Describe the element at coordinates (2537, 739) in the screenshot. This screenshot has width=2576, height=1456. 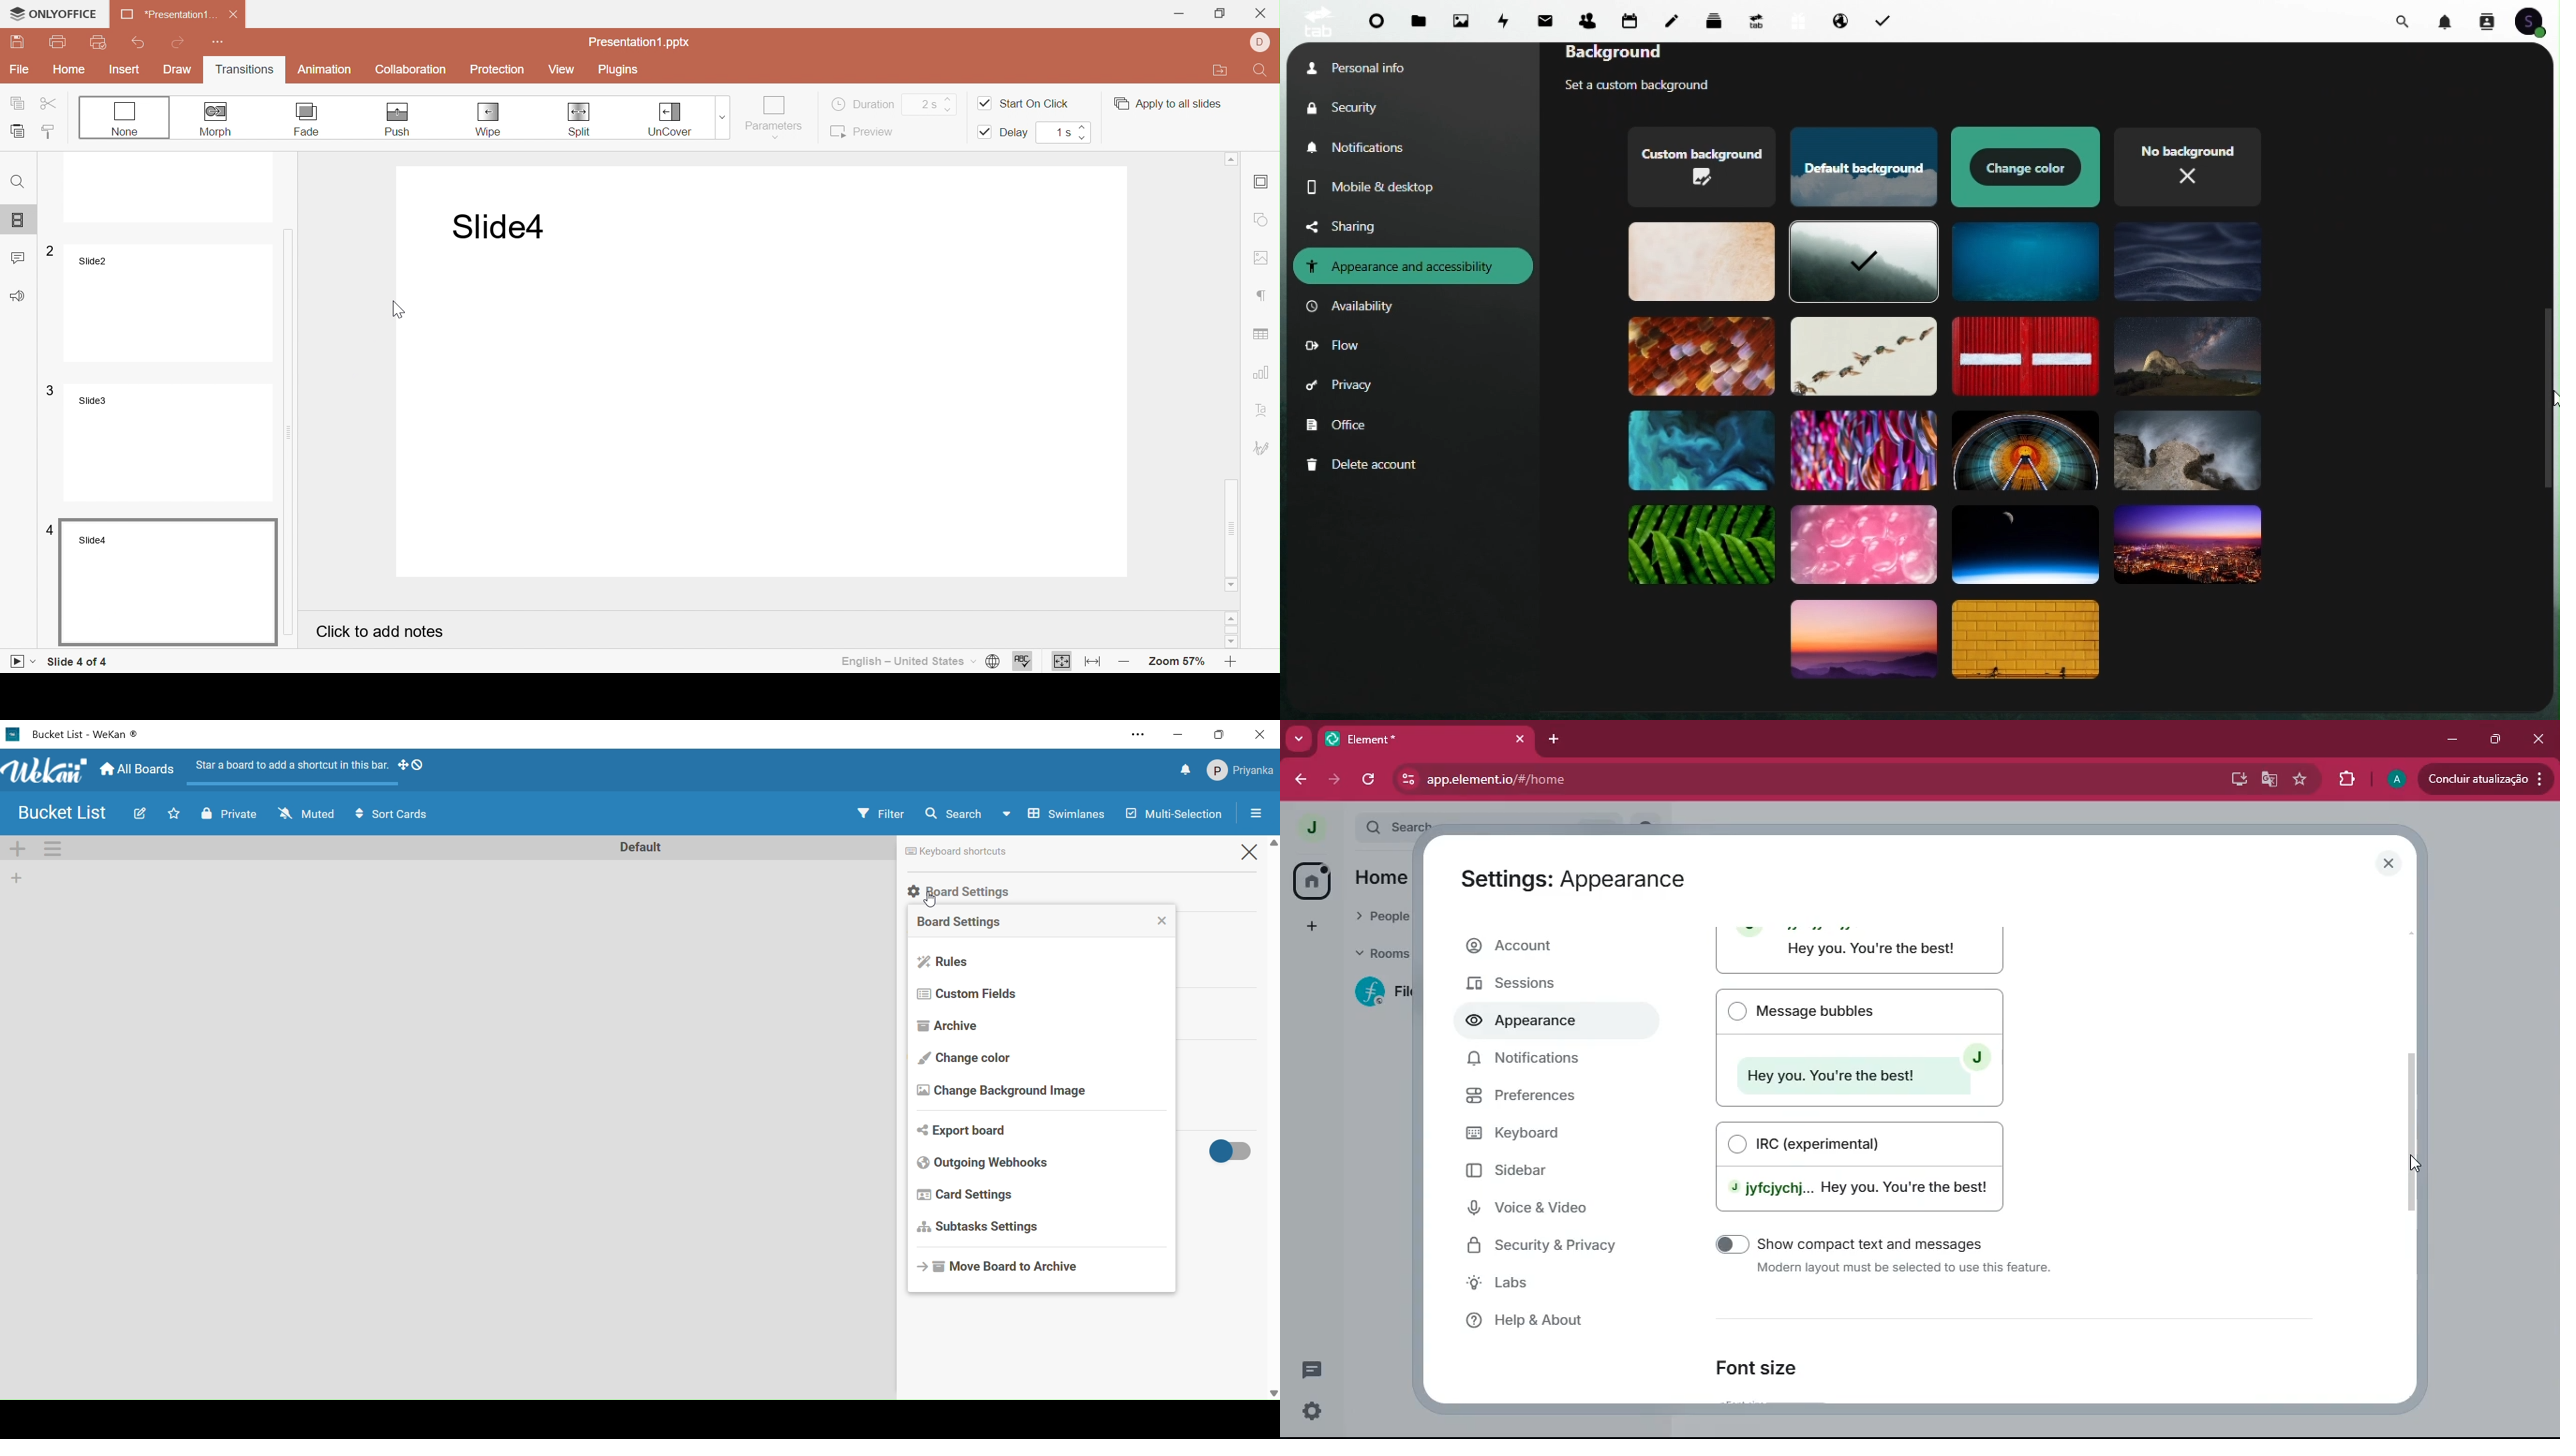
I see `close` at that location.